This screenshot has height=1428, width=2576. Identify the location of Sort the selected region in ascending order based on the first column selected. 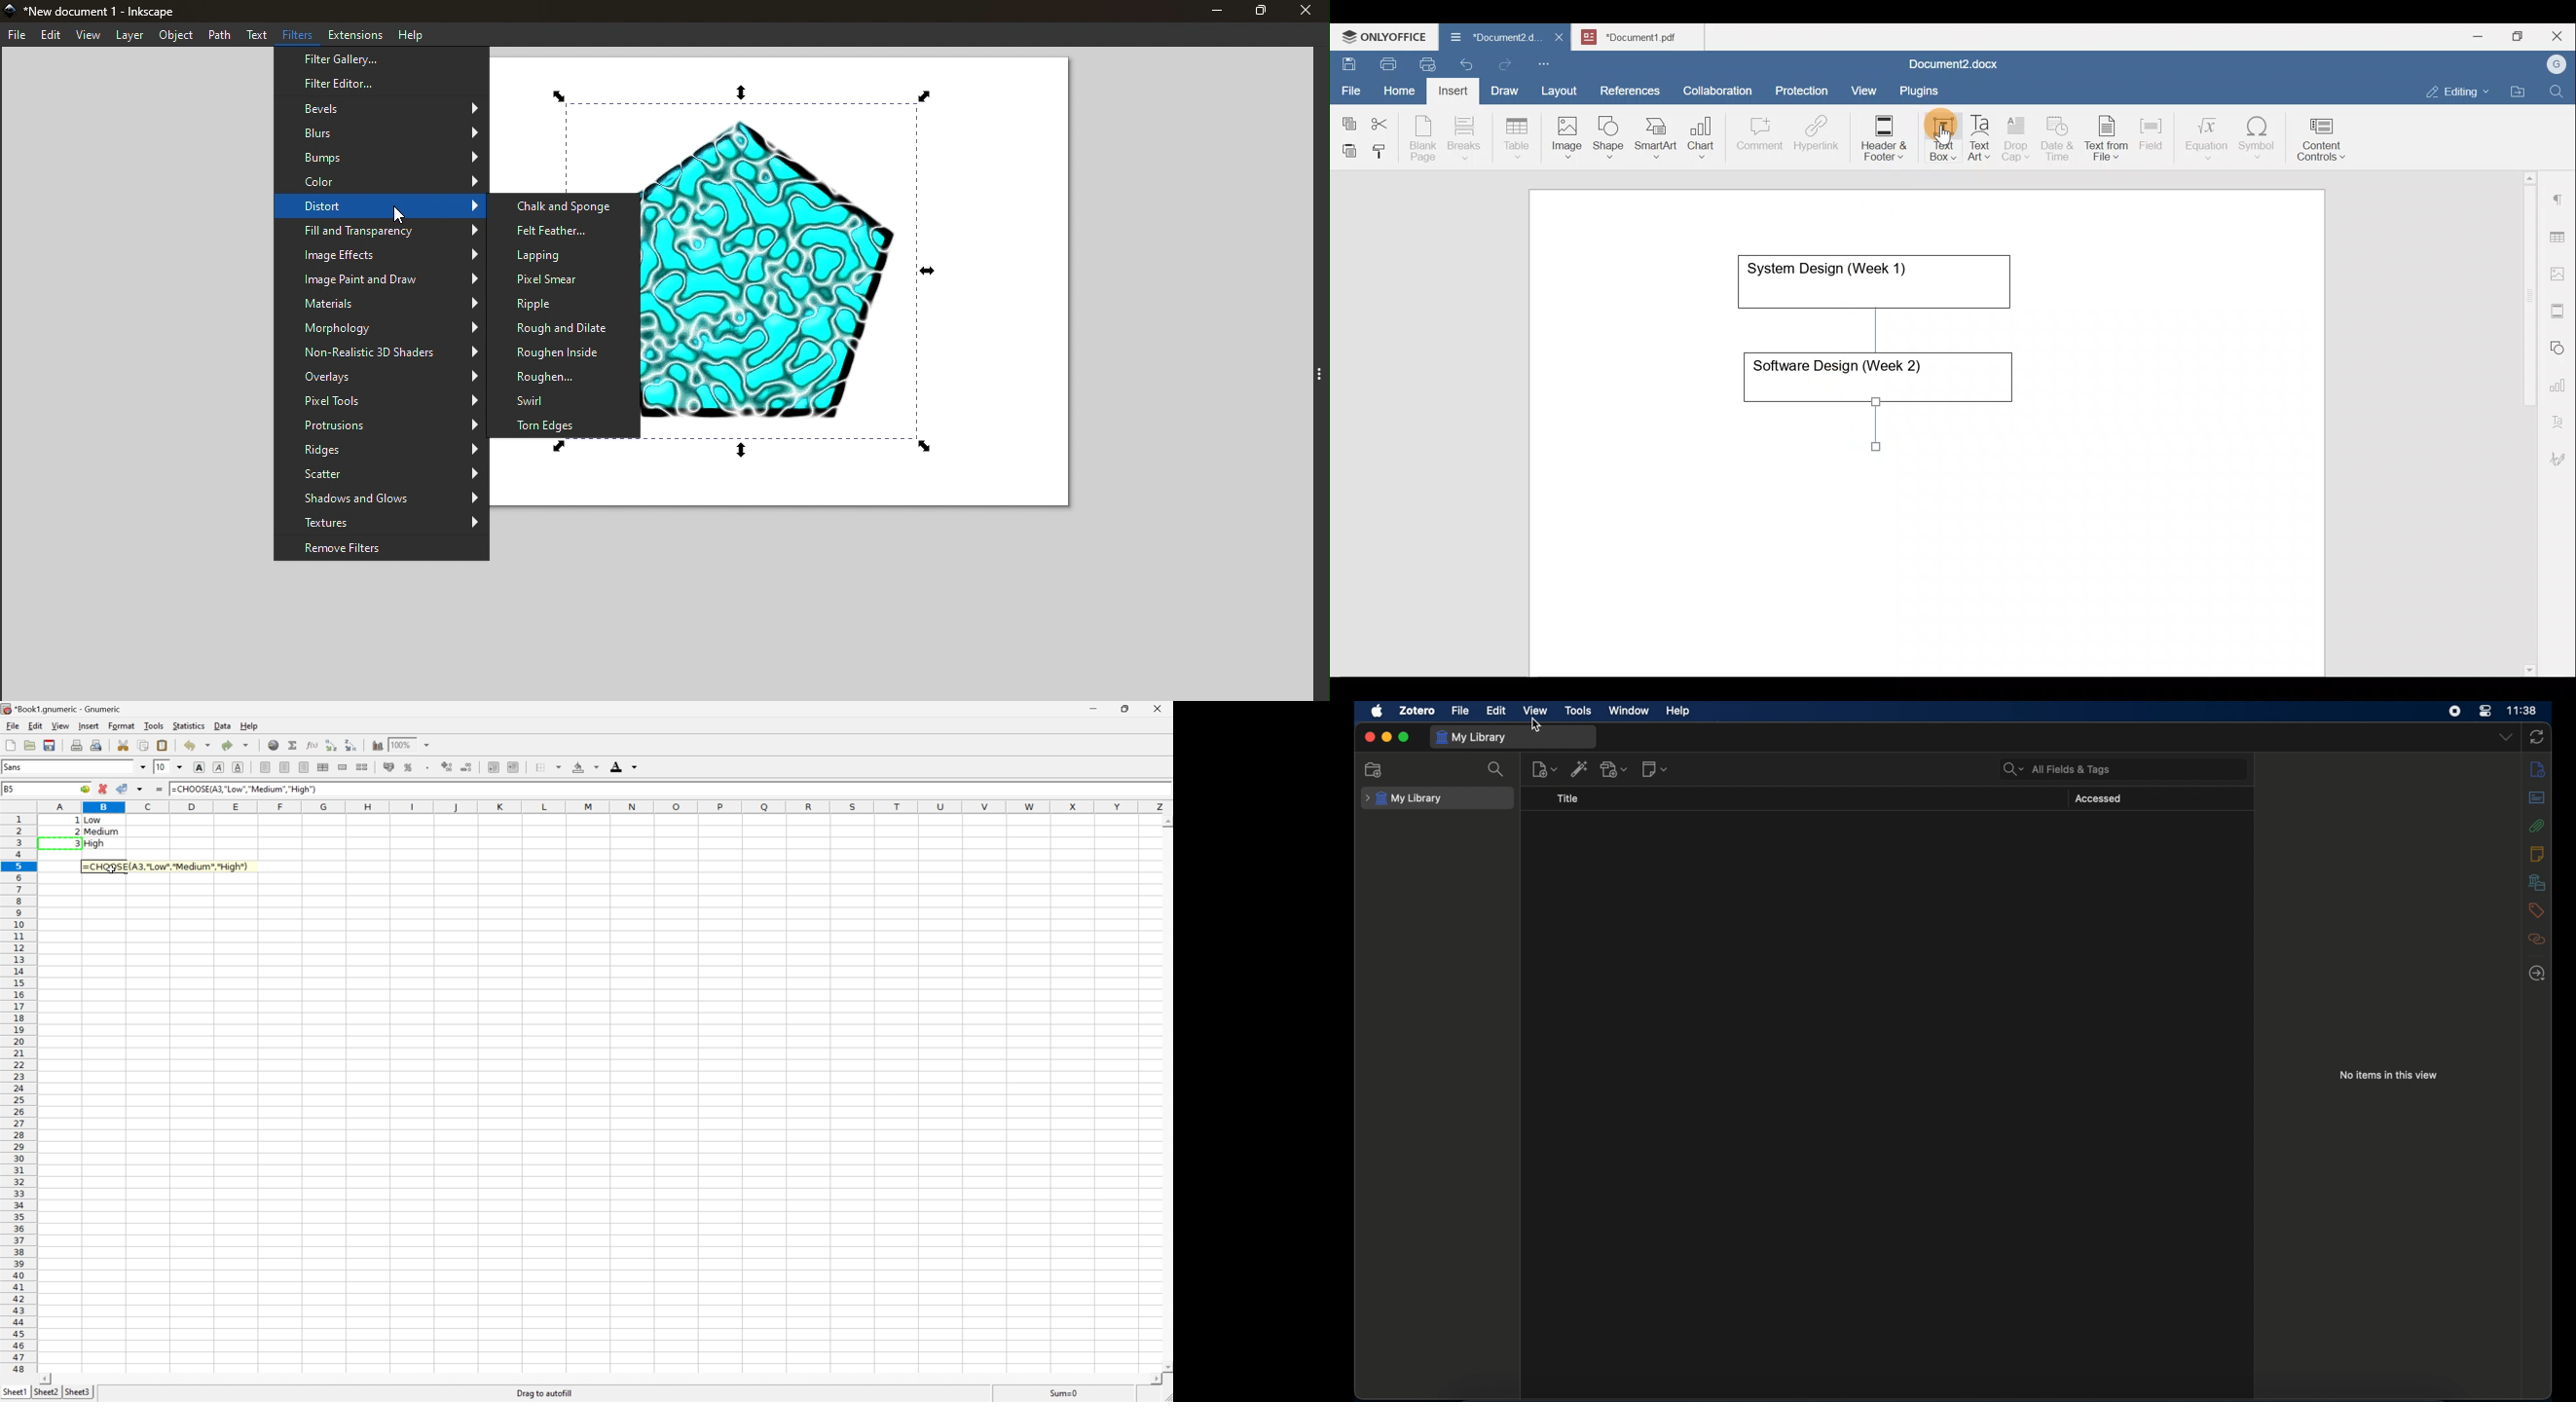
(332, 746).